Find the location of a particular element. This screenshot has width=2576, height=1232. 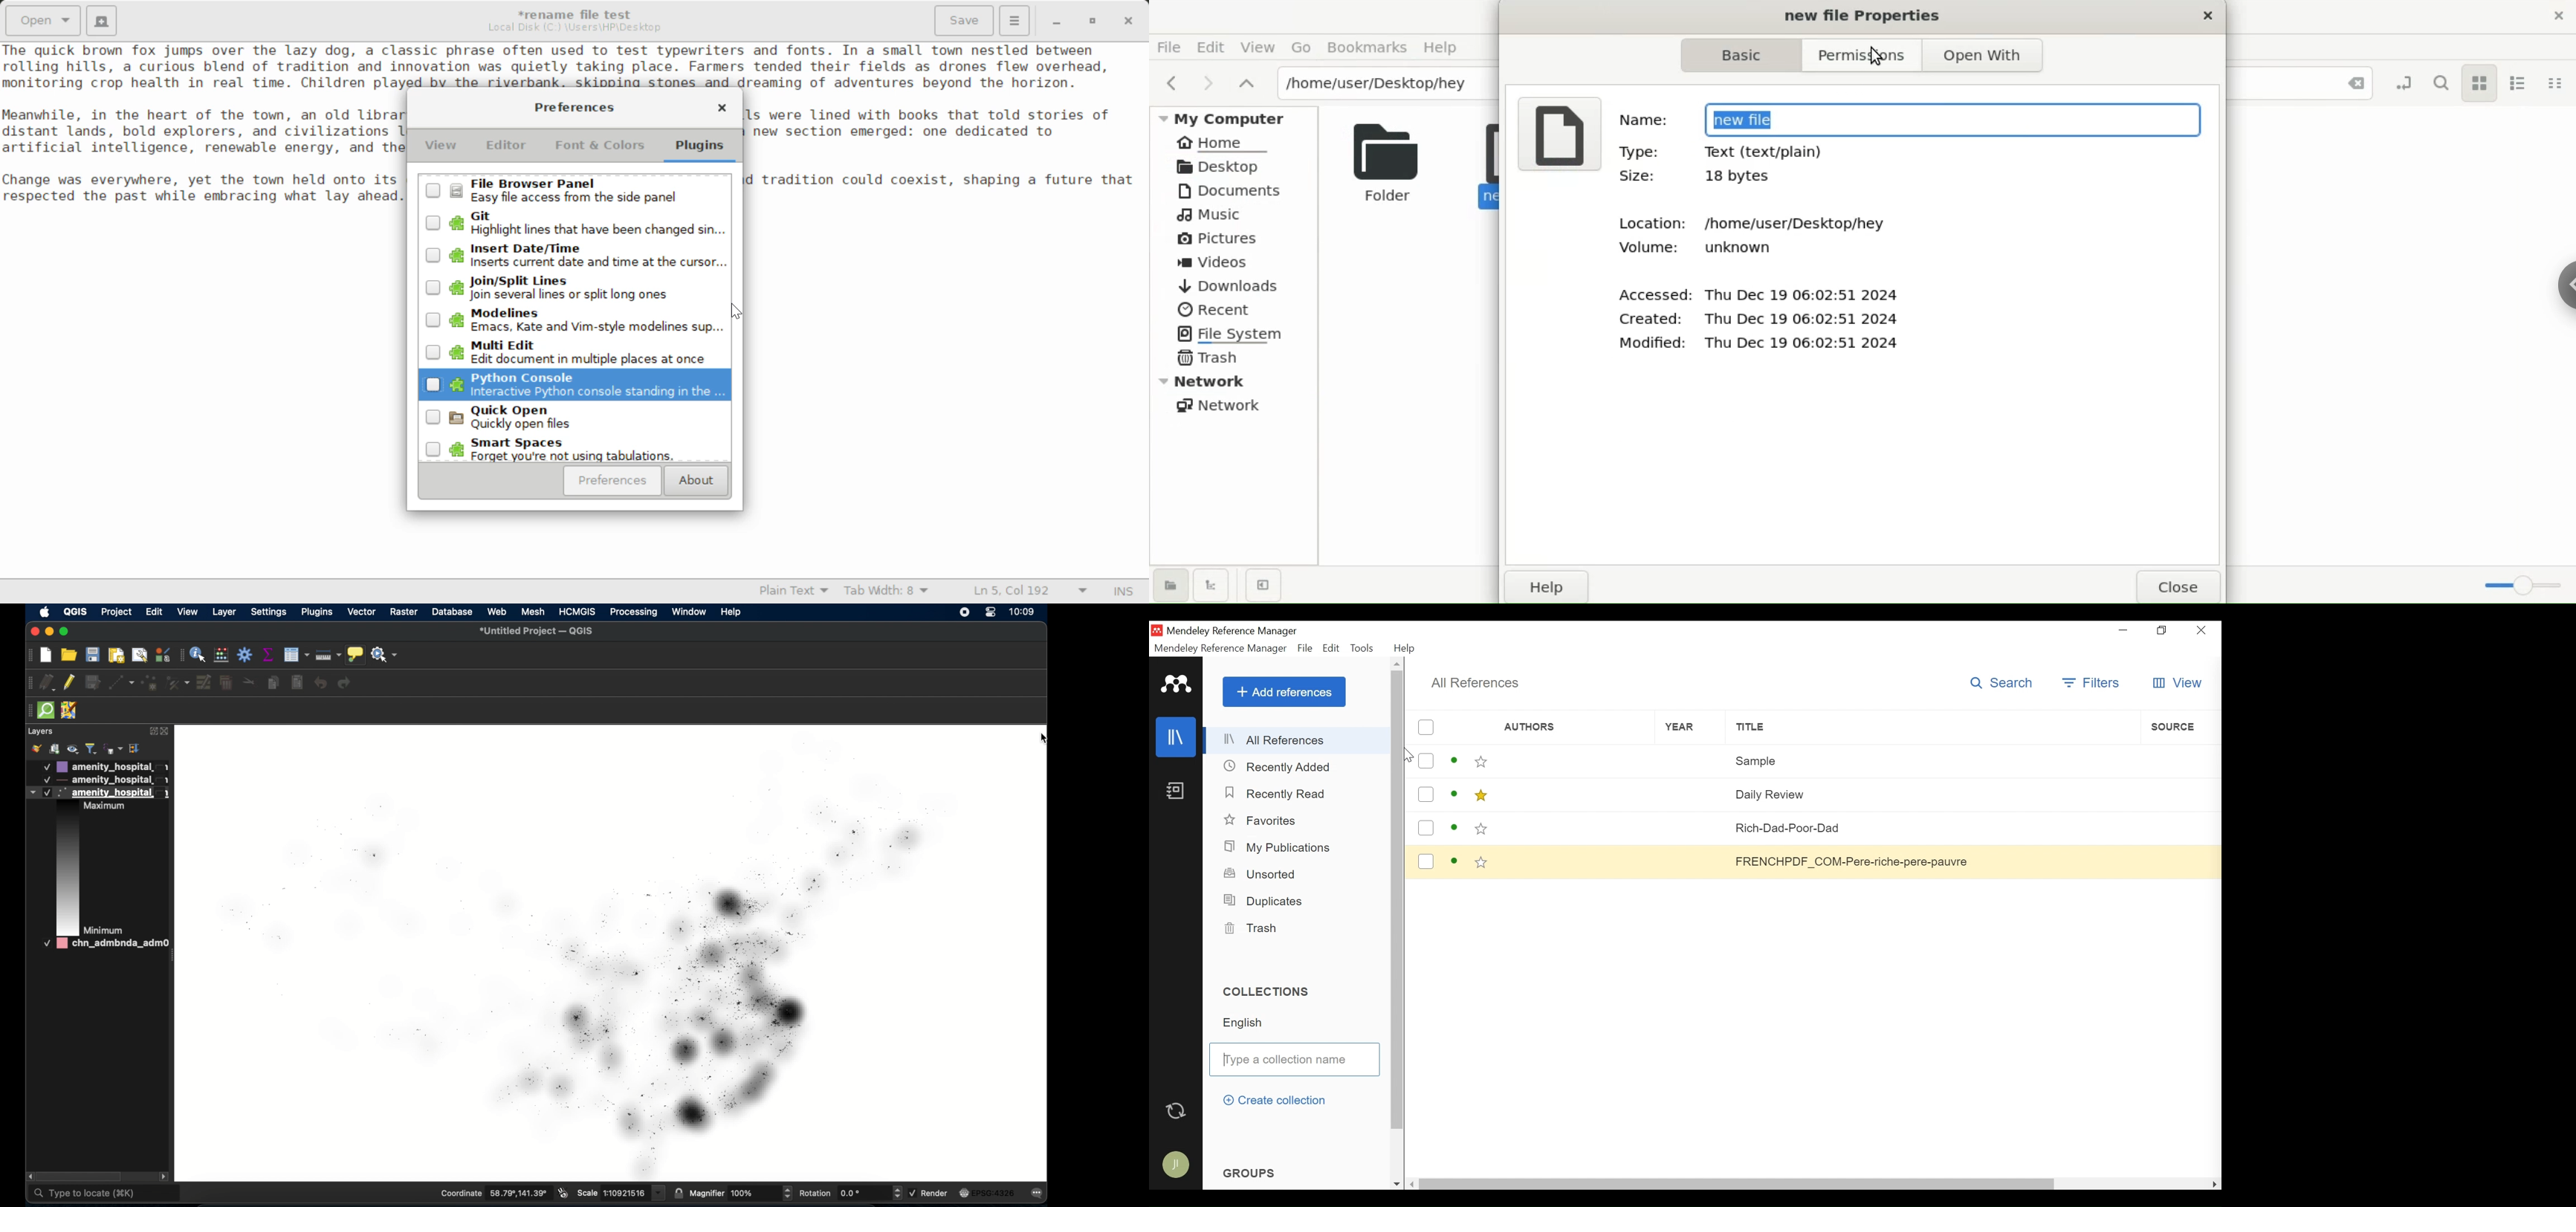

minimize is located at coordinates (2126, 630).